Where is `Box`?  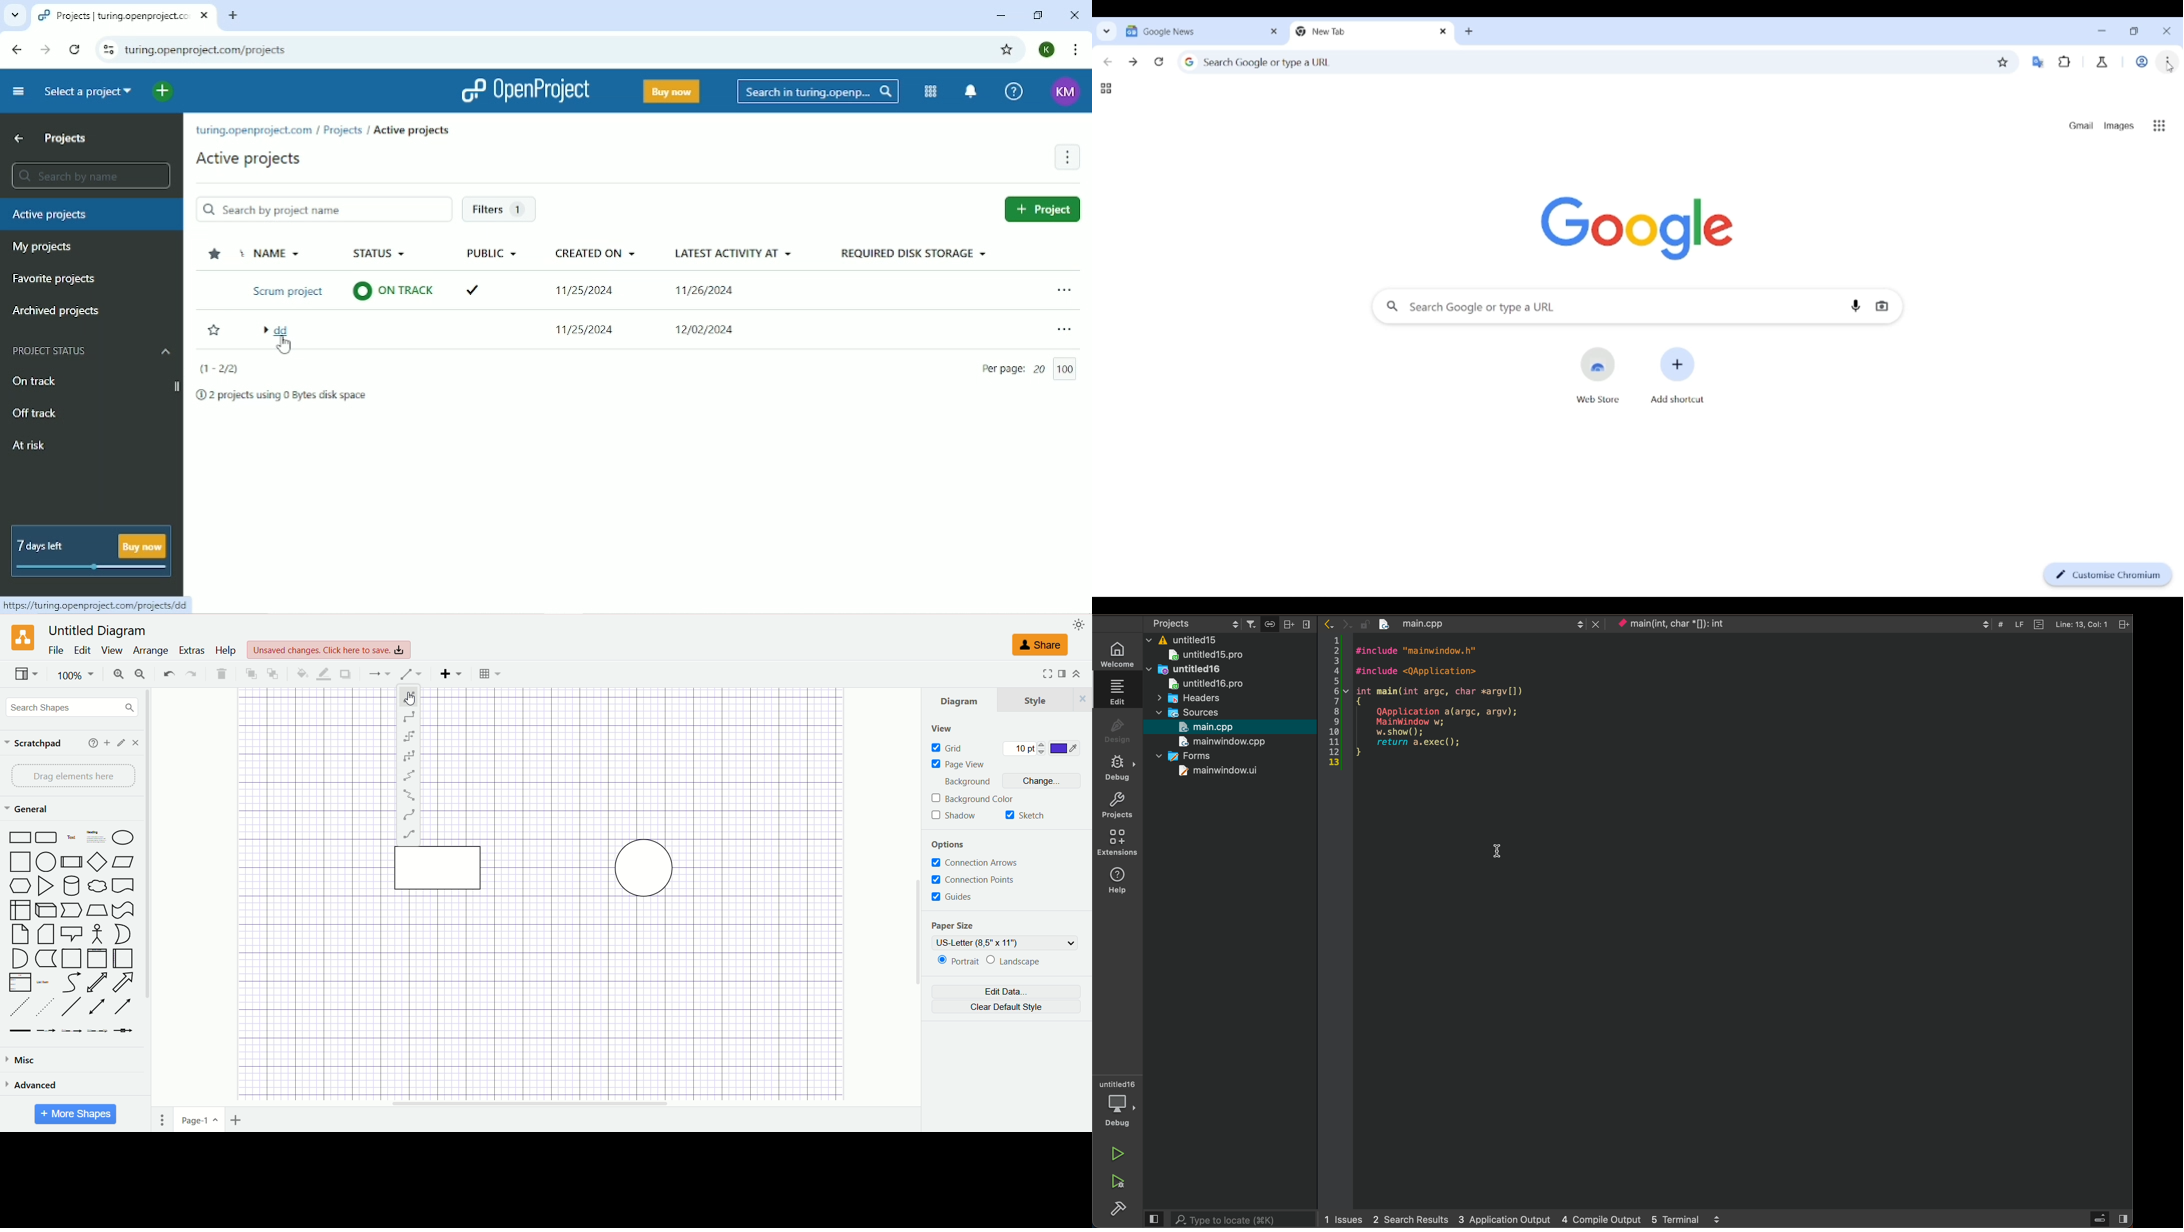 Box is located at coordinates (20, 910).